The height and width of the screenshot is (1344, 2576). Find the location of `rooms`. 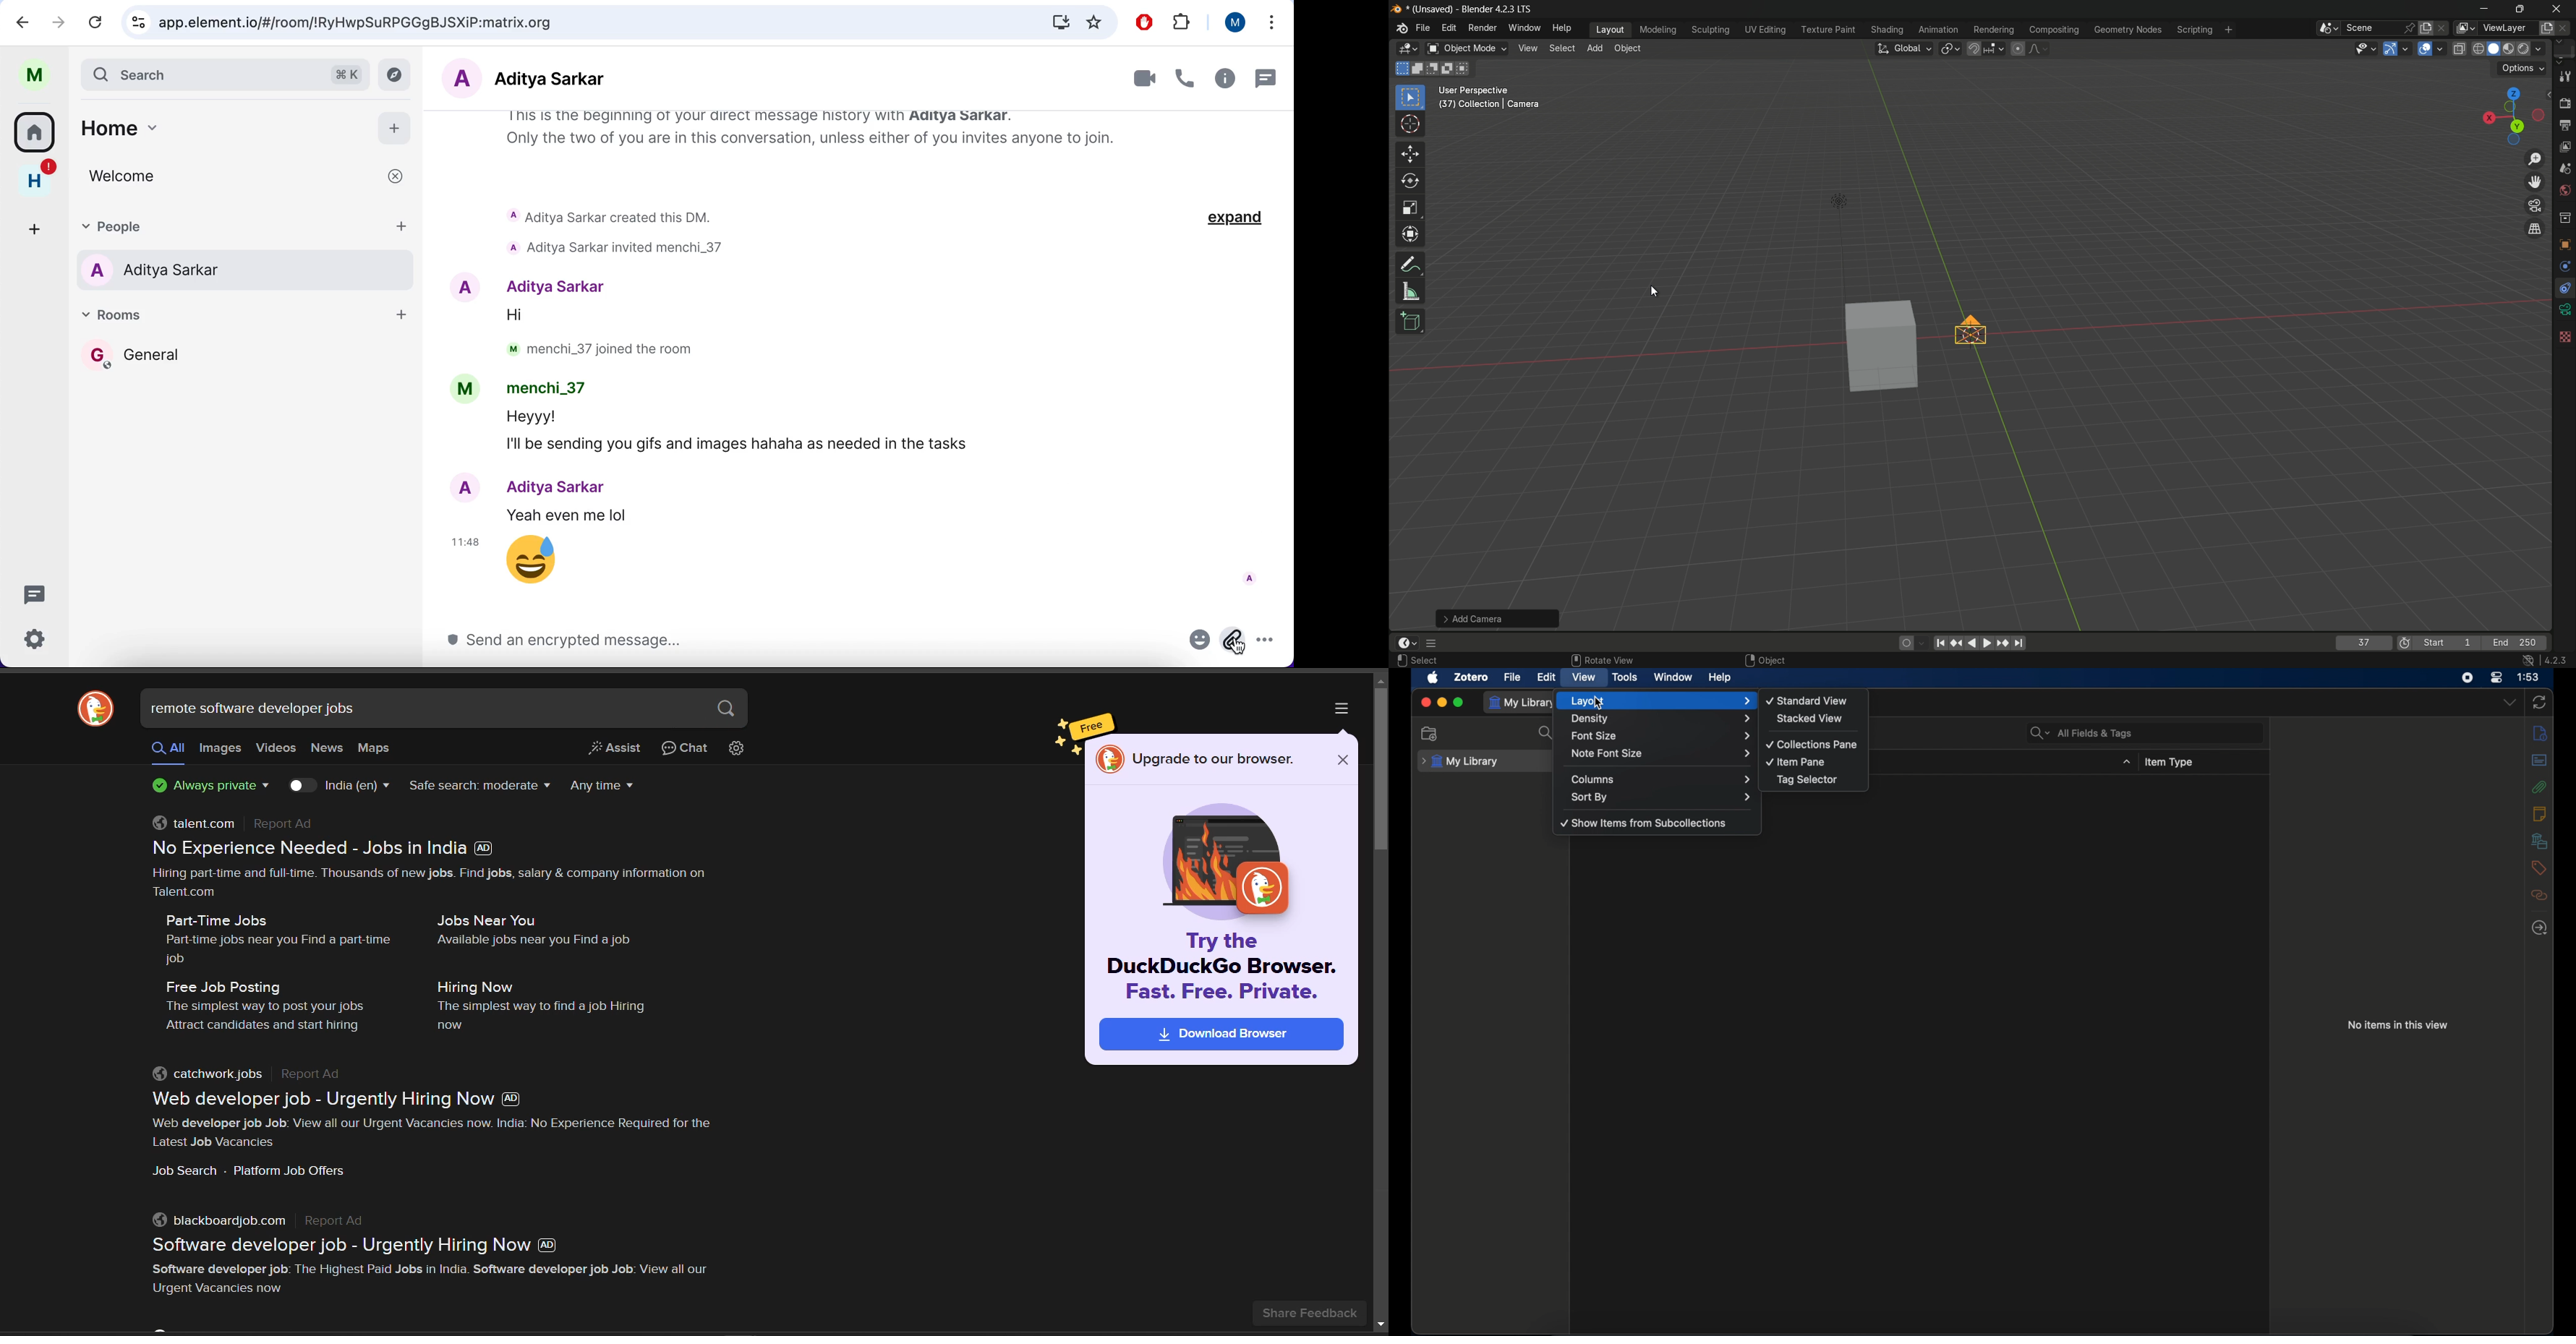

rooms is located at coordinates (227, 319).